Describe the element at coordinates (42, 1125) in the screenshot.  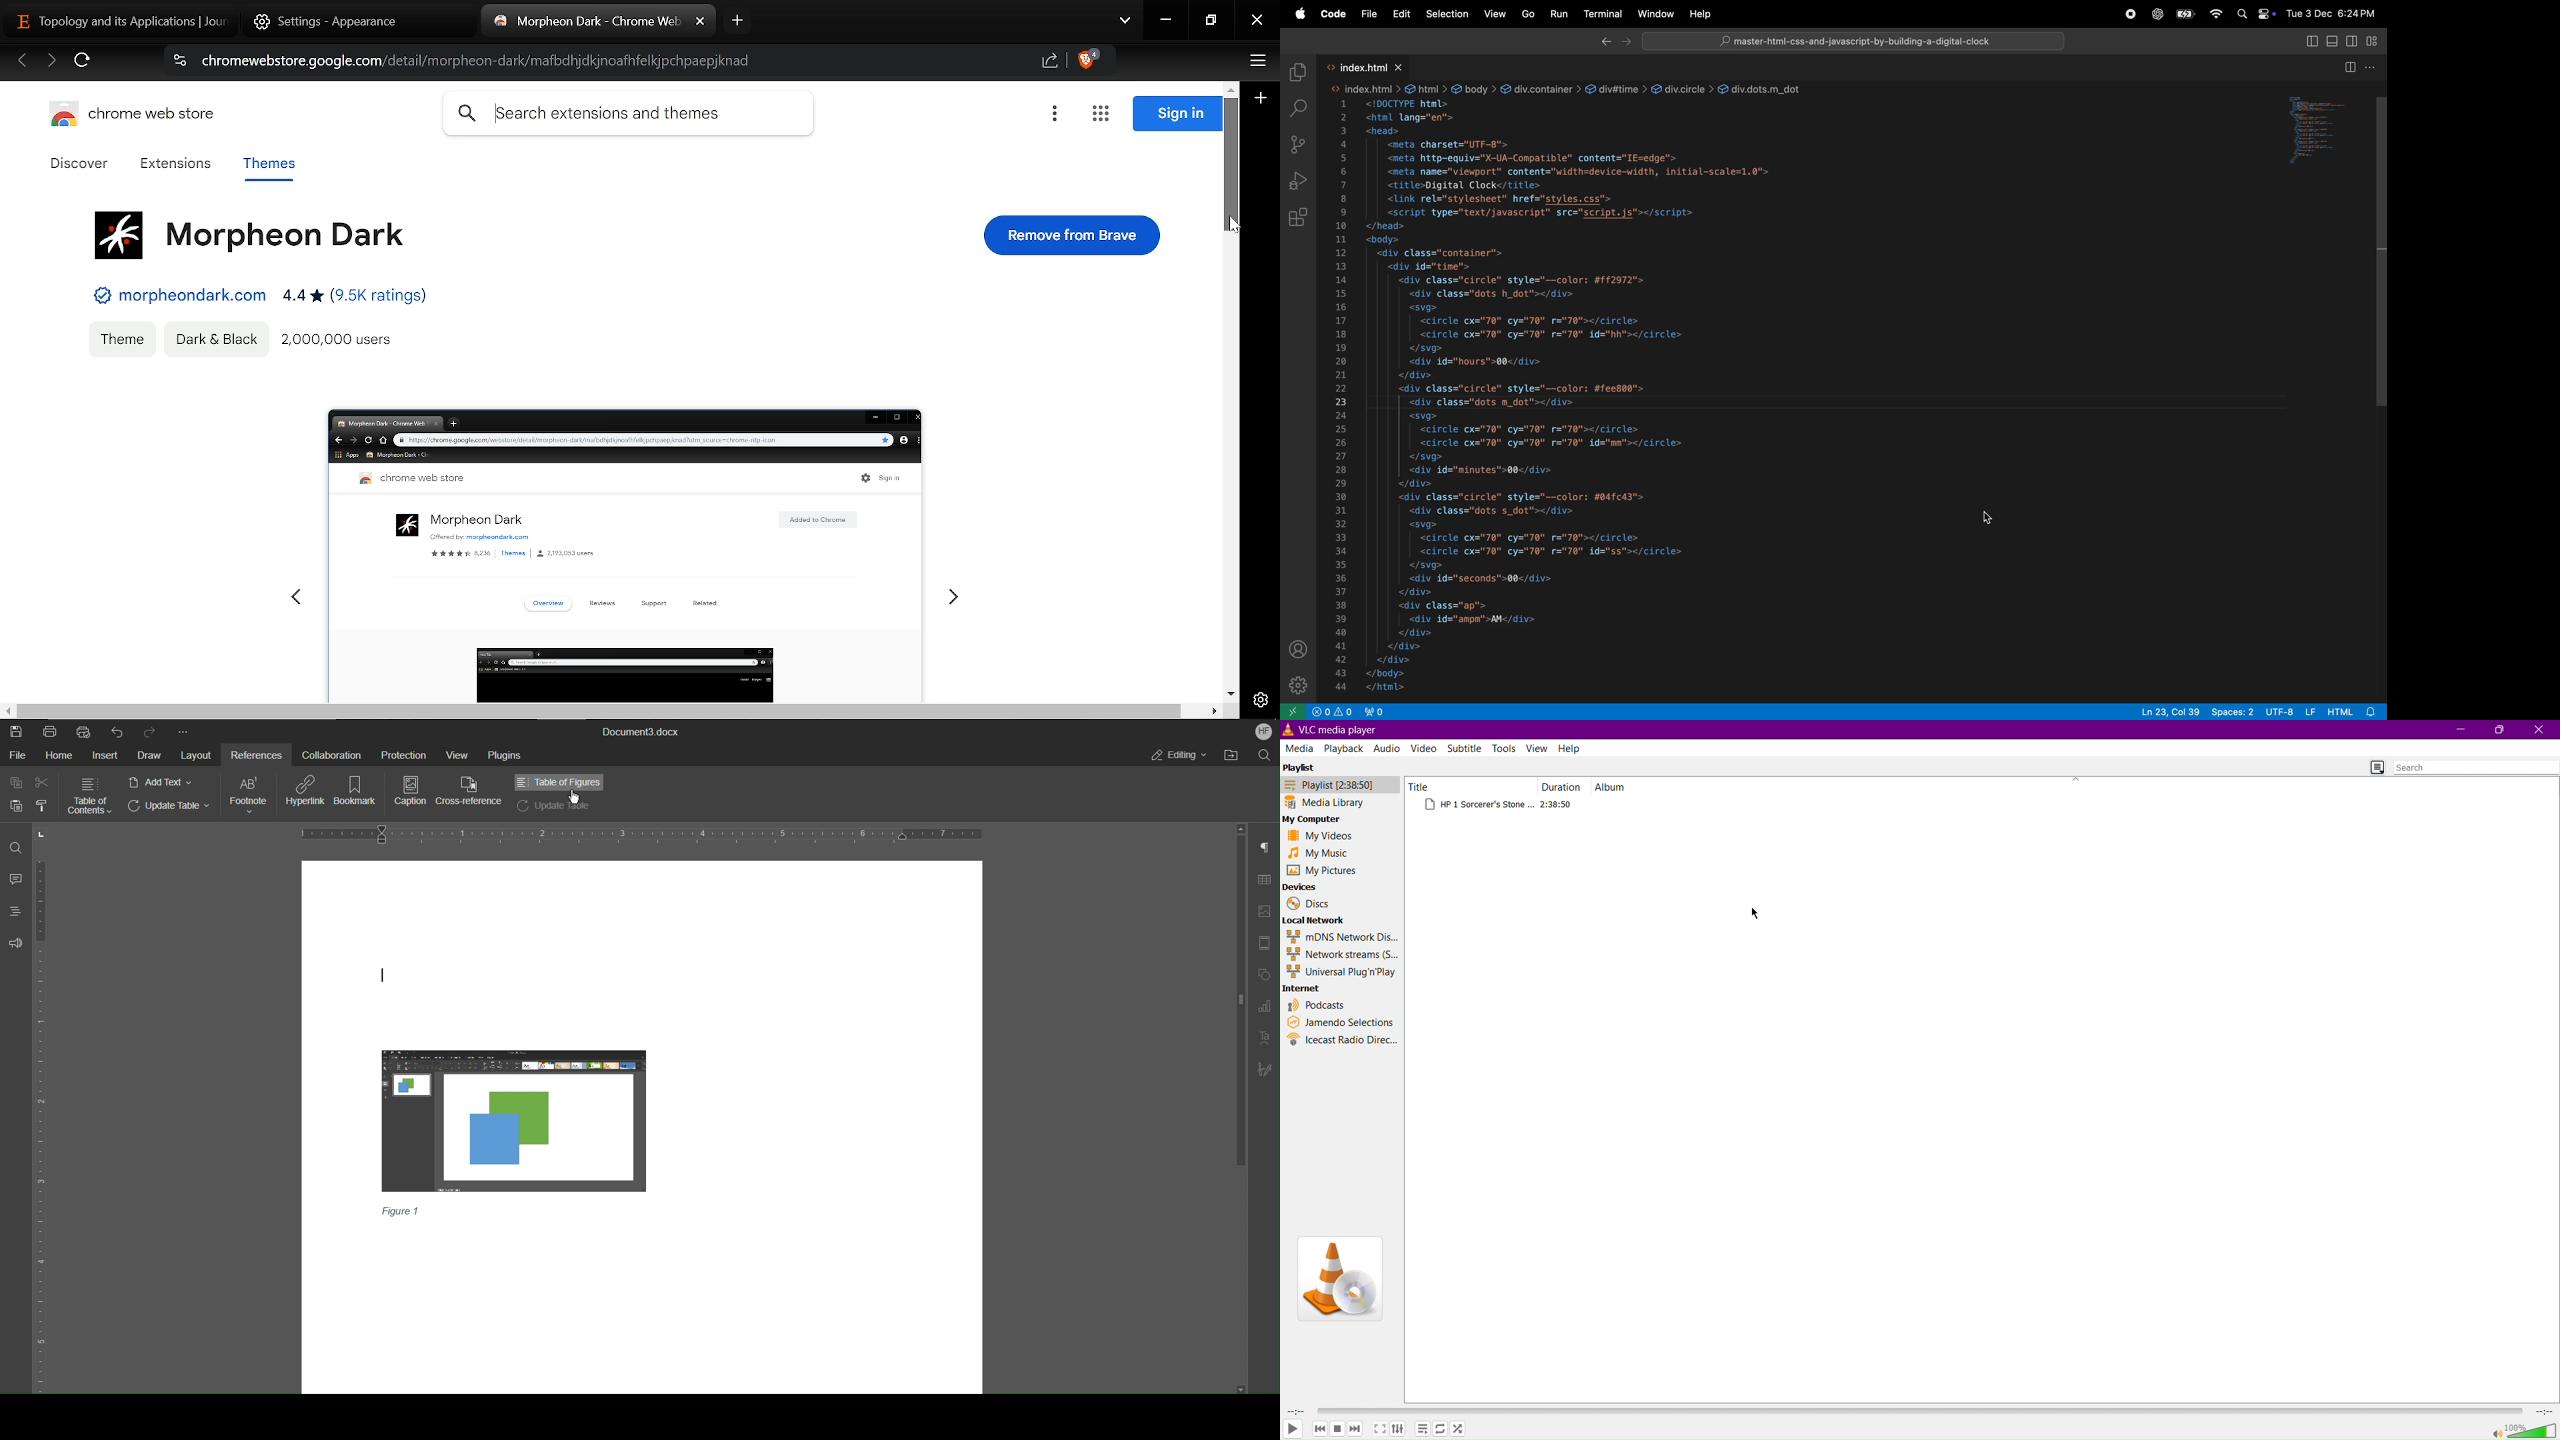
I see `Vertical Ruler` at that location.